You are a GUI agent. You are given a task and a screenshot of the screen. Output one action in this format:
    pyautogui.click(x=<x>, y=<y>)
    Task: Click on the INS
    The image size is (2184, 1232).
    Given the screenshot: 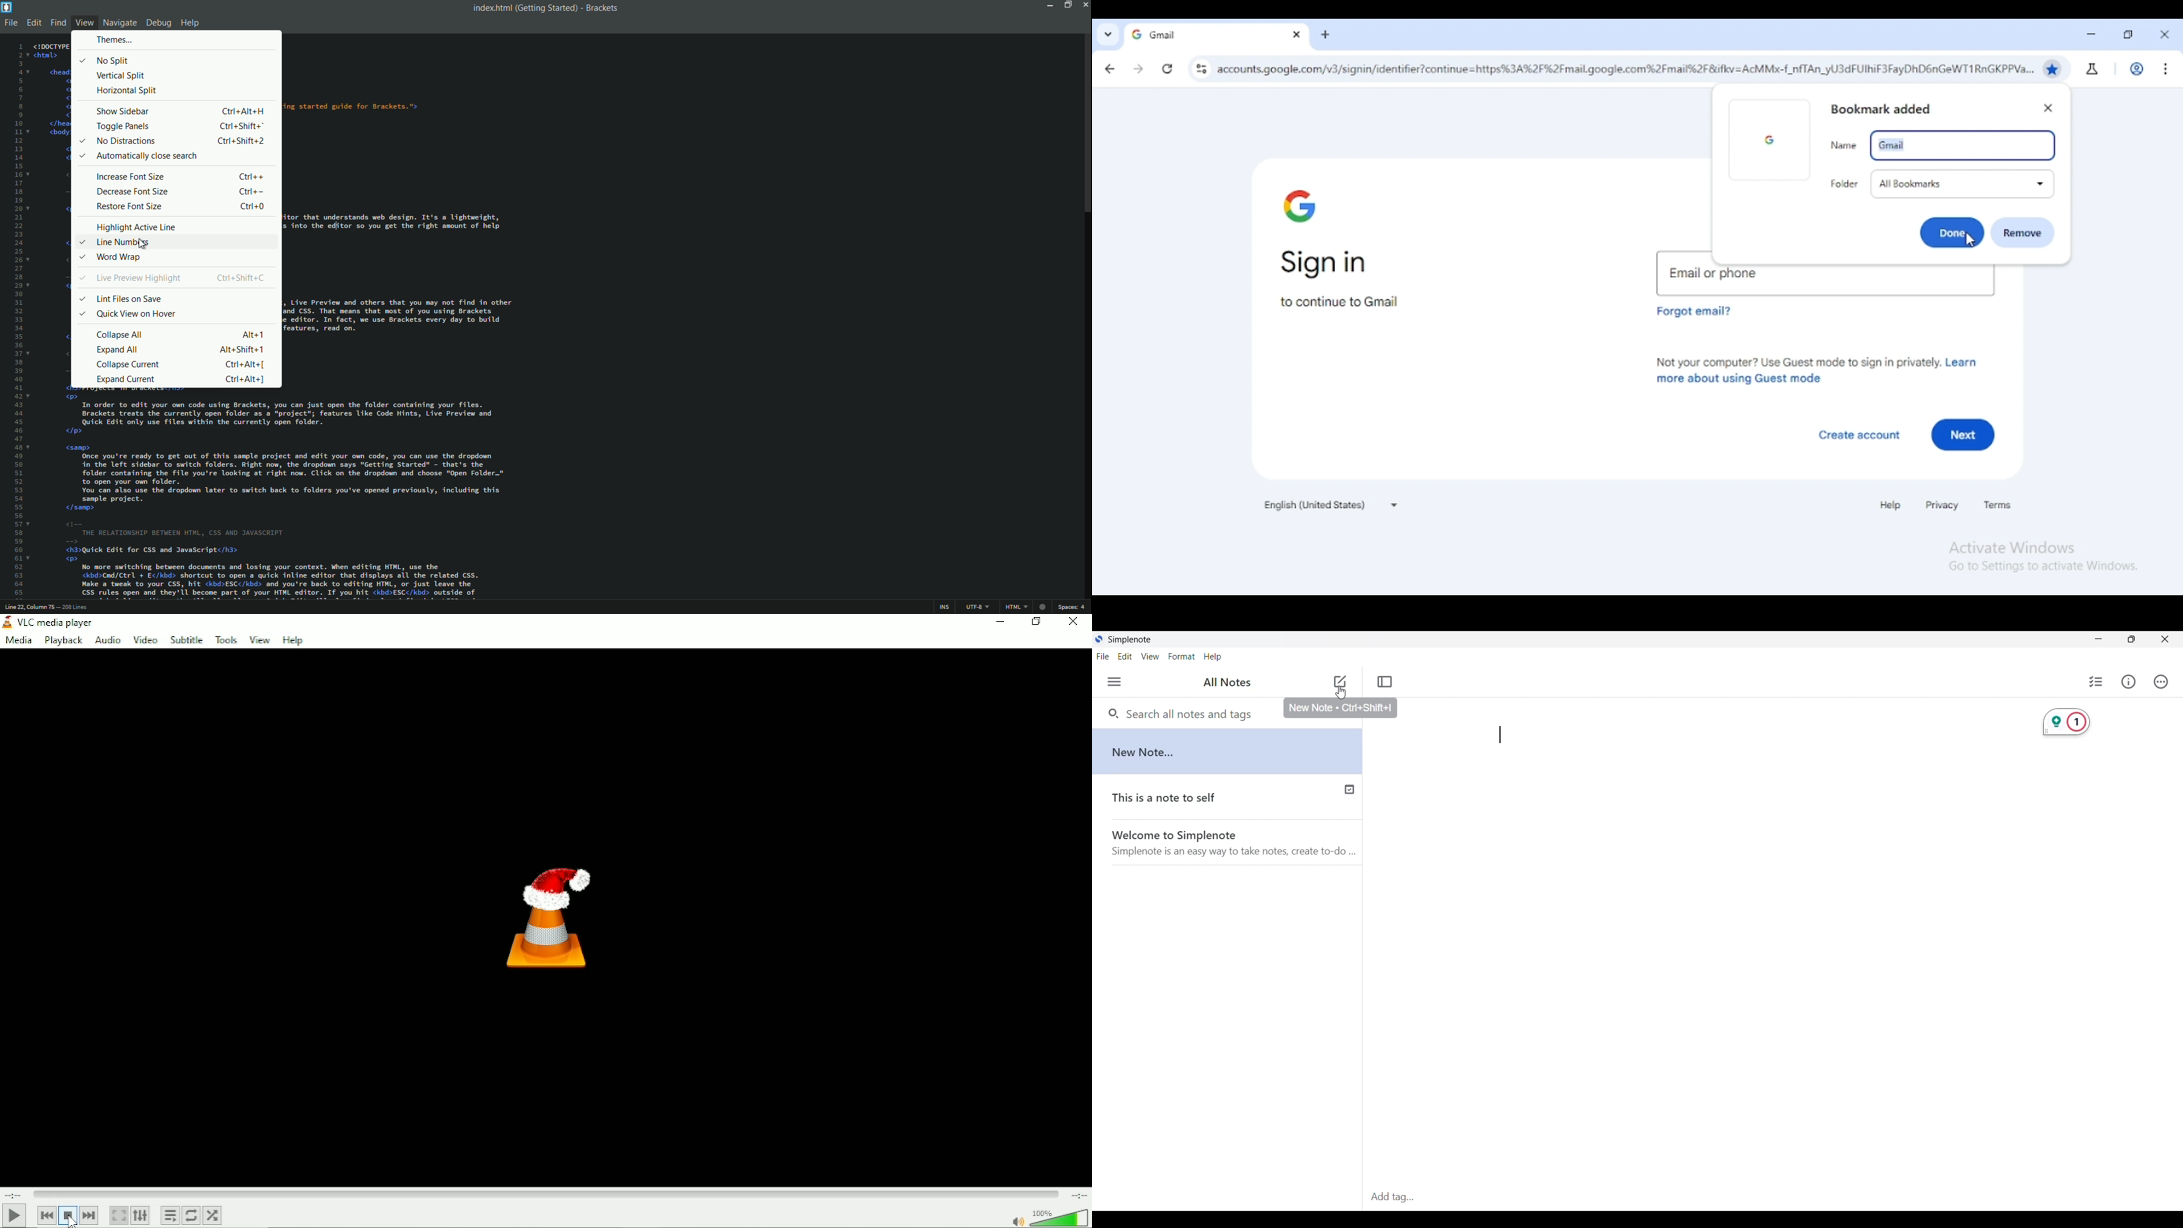 What is the action you would take?
    pyautogui.click(x=944, y=607)
    